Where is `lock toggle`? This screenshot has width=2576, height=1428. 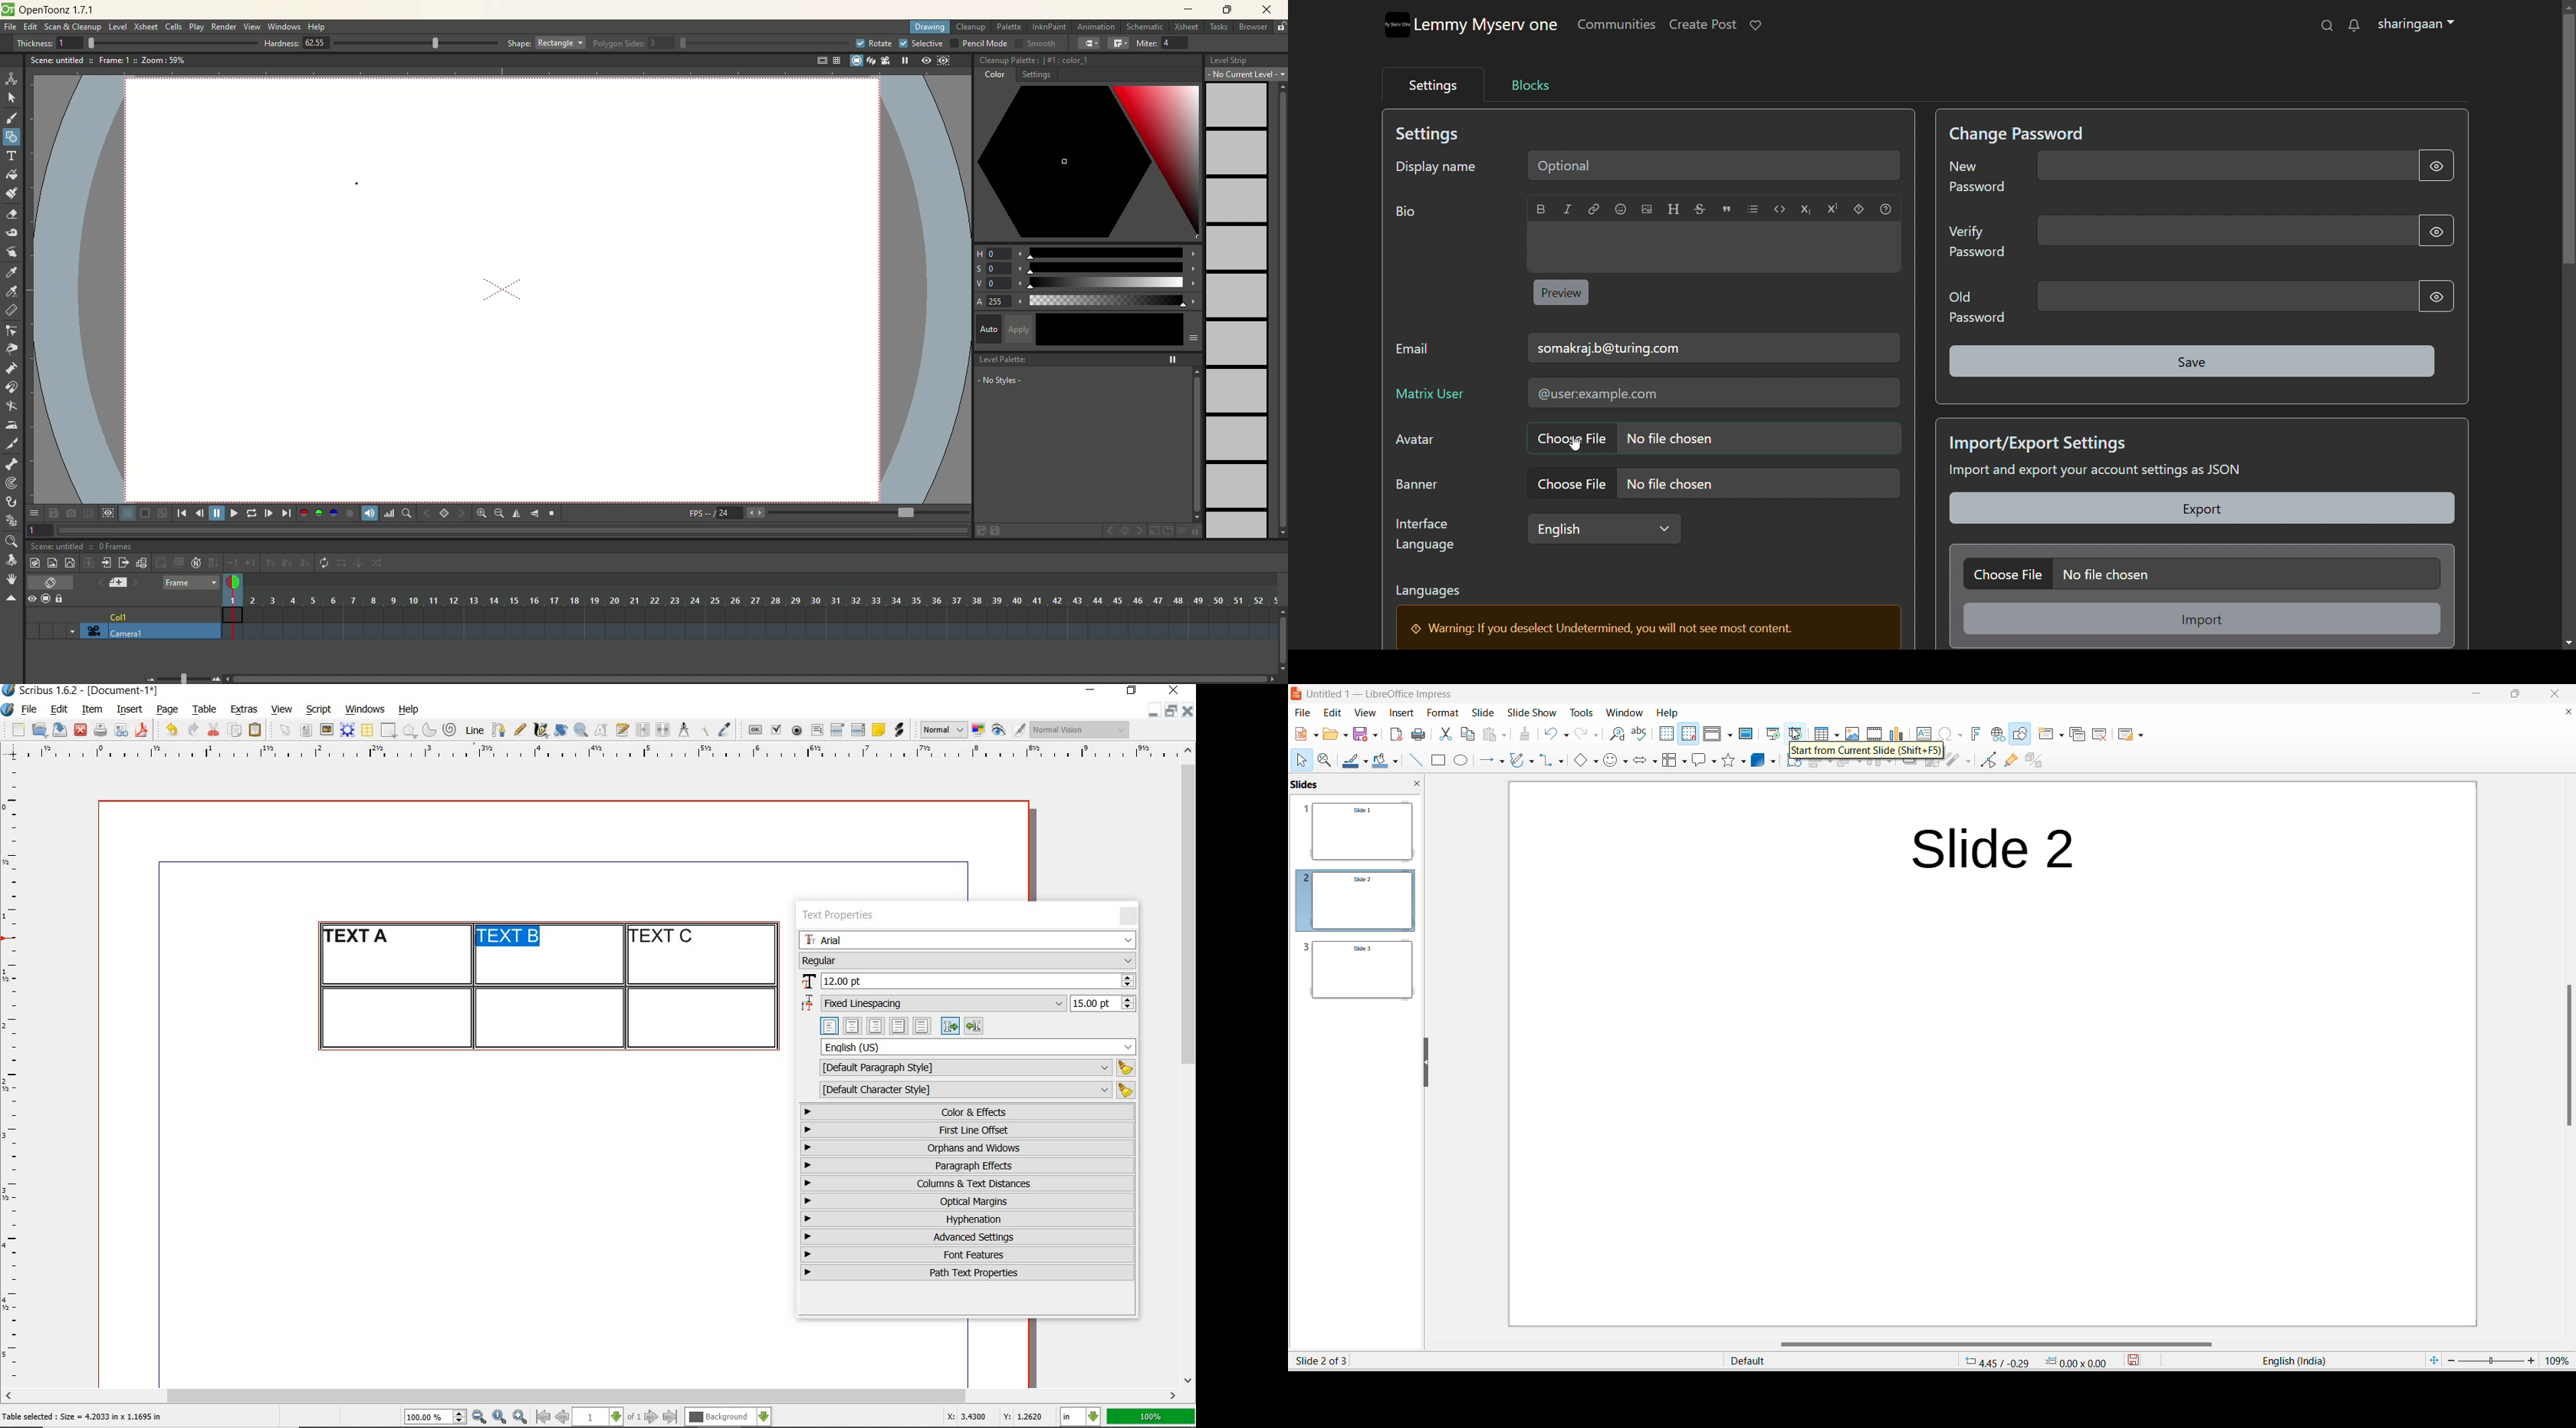
lock toggle is located at coordinates (65, 599).